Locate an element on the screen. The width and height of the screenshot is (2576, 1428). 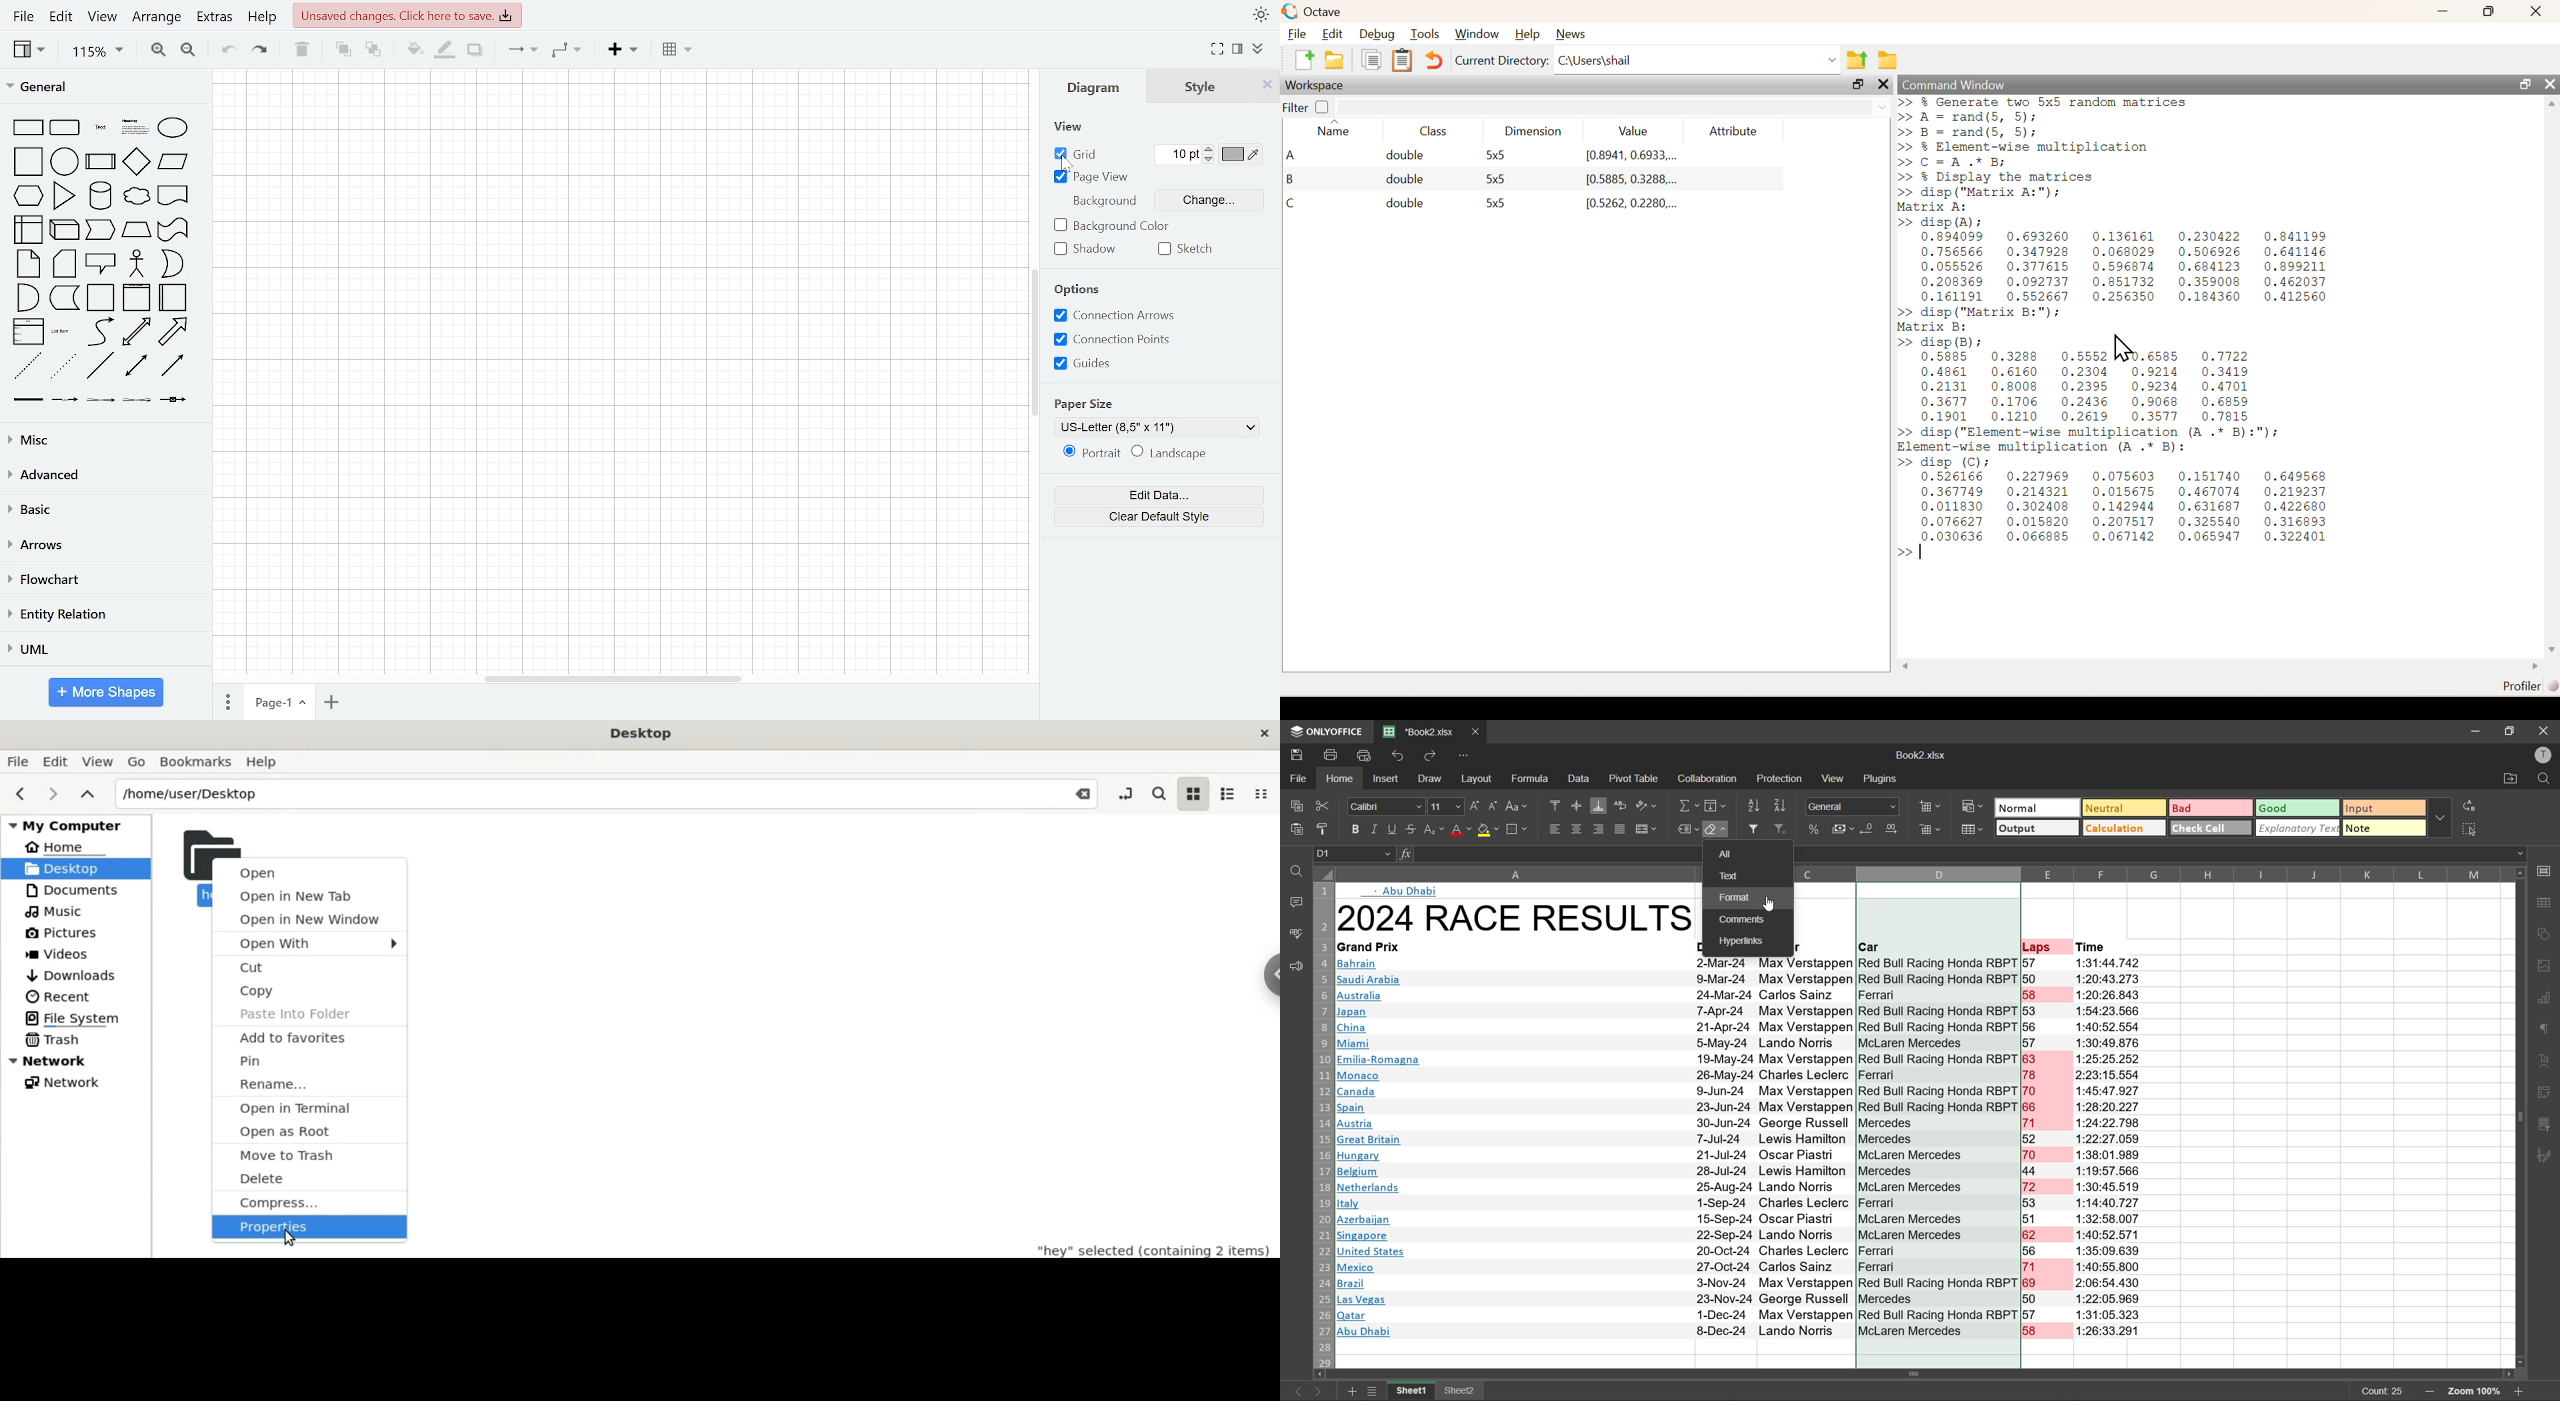
misc is located at coordinates (102, 437).